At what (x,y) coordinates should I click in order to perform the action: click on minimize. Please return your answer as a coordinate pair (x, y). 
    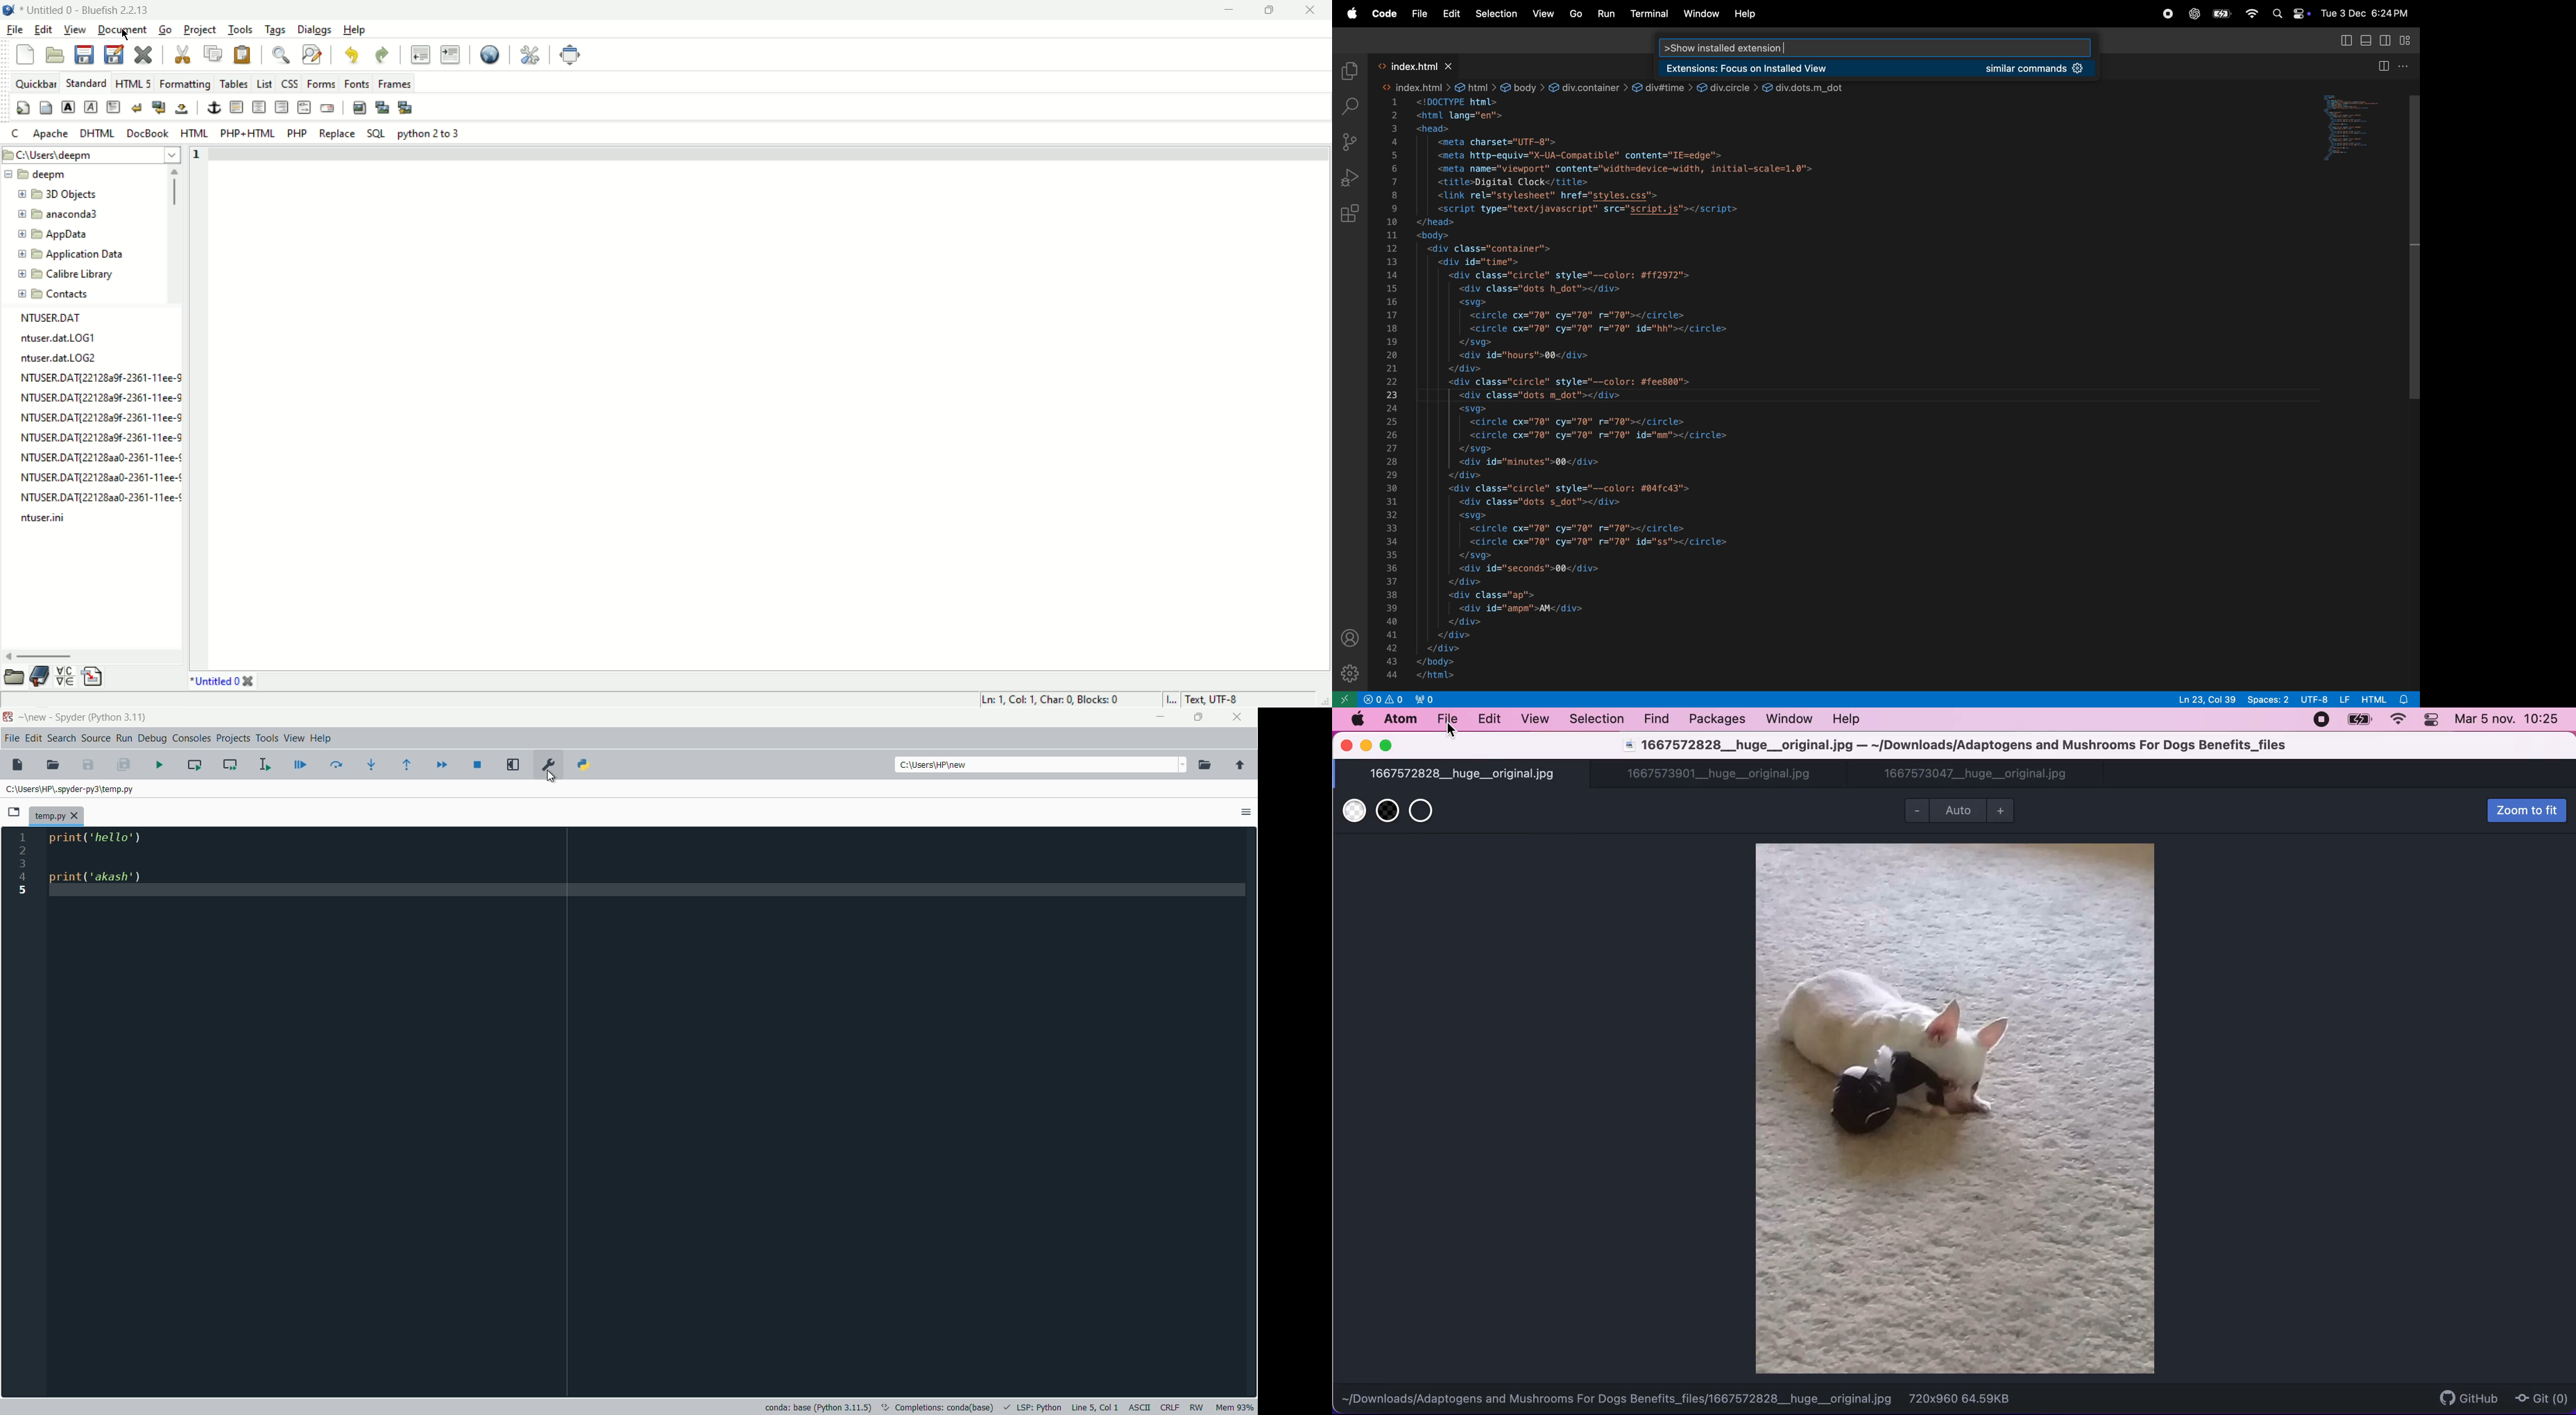
    Looking at the image, I should click on (1366, 746).